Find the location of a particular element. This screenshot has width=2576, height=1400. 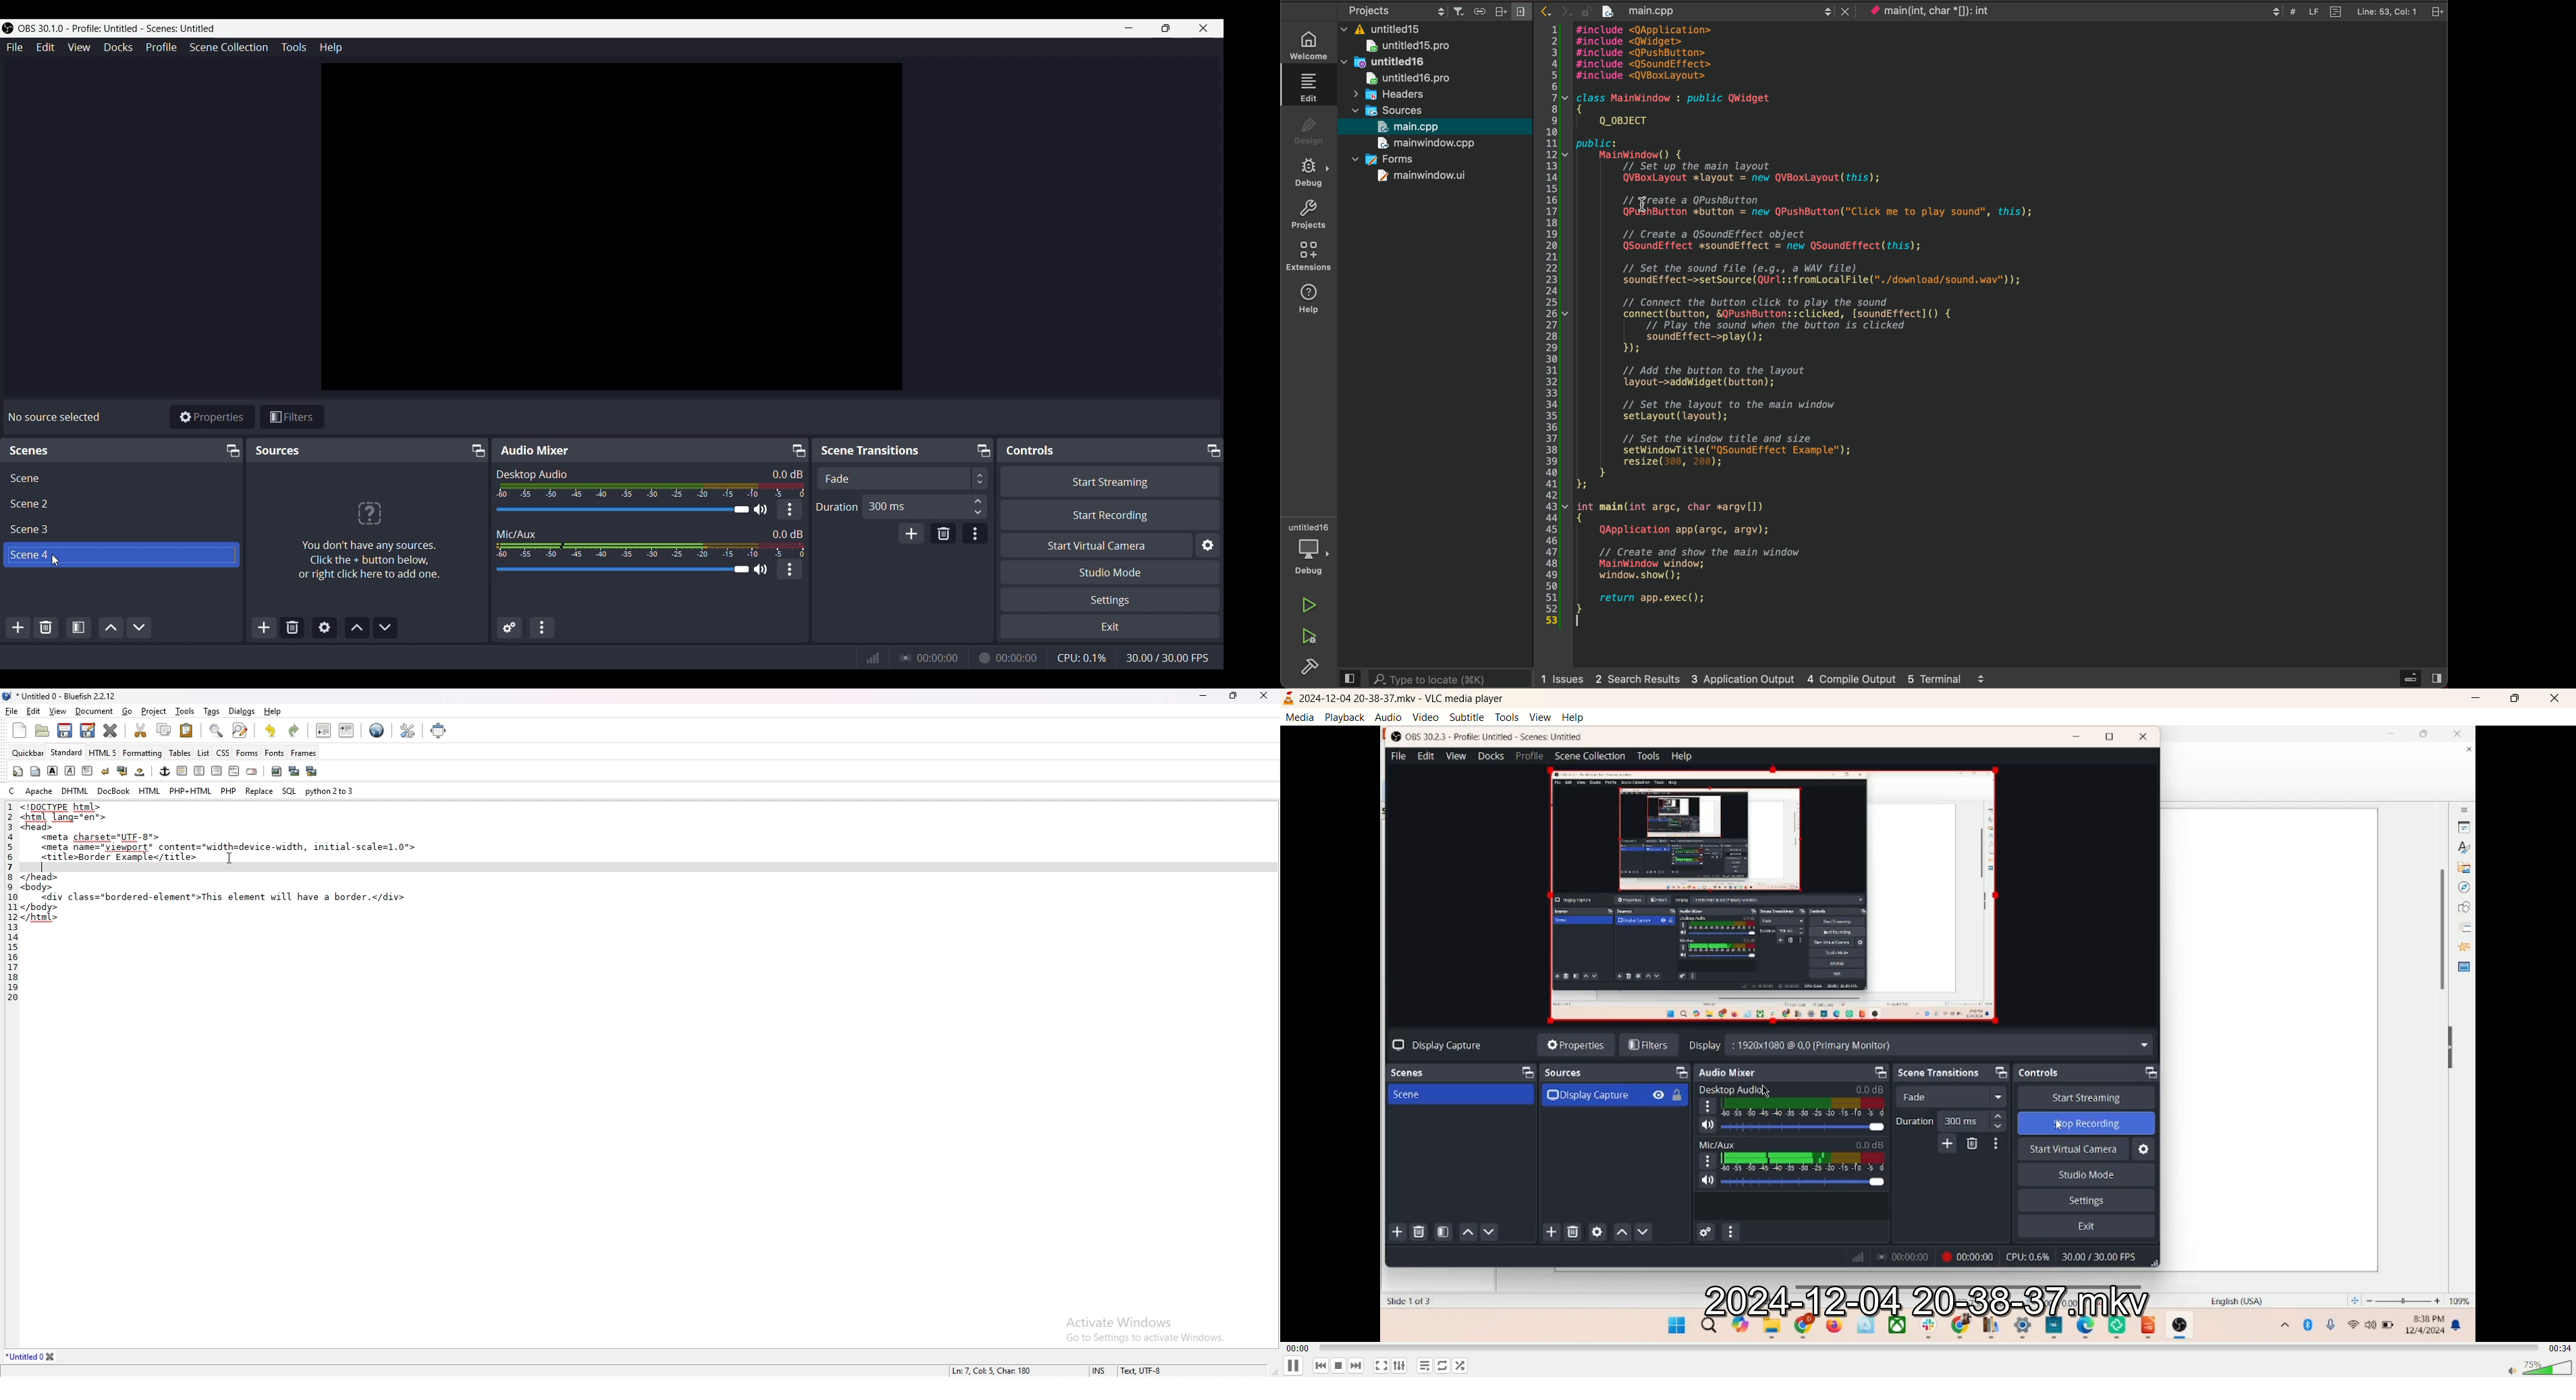

Remove selected scene is located at coordinates (46, 627).